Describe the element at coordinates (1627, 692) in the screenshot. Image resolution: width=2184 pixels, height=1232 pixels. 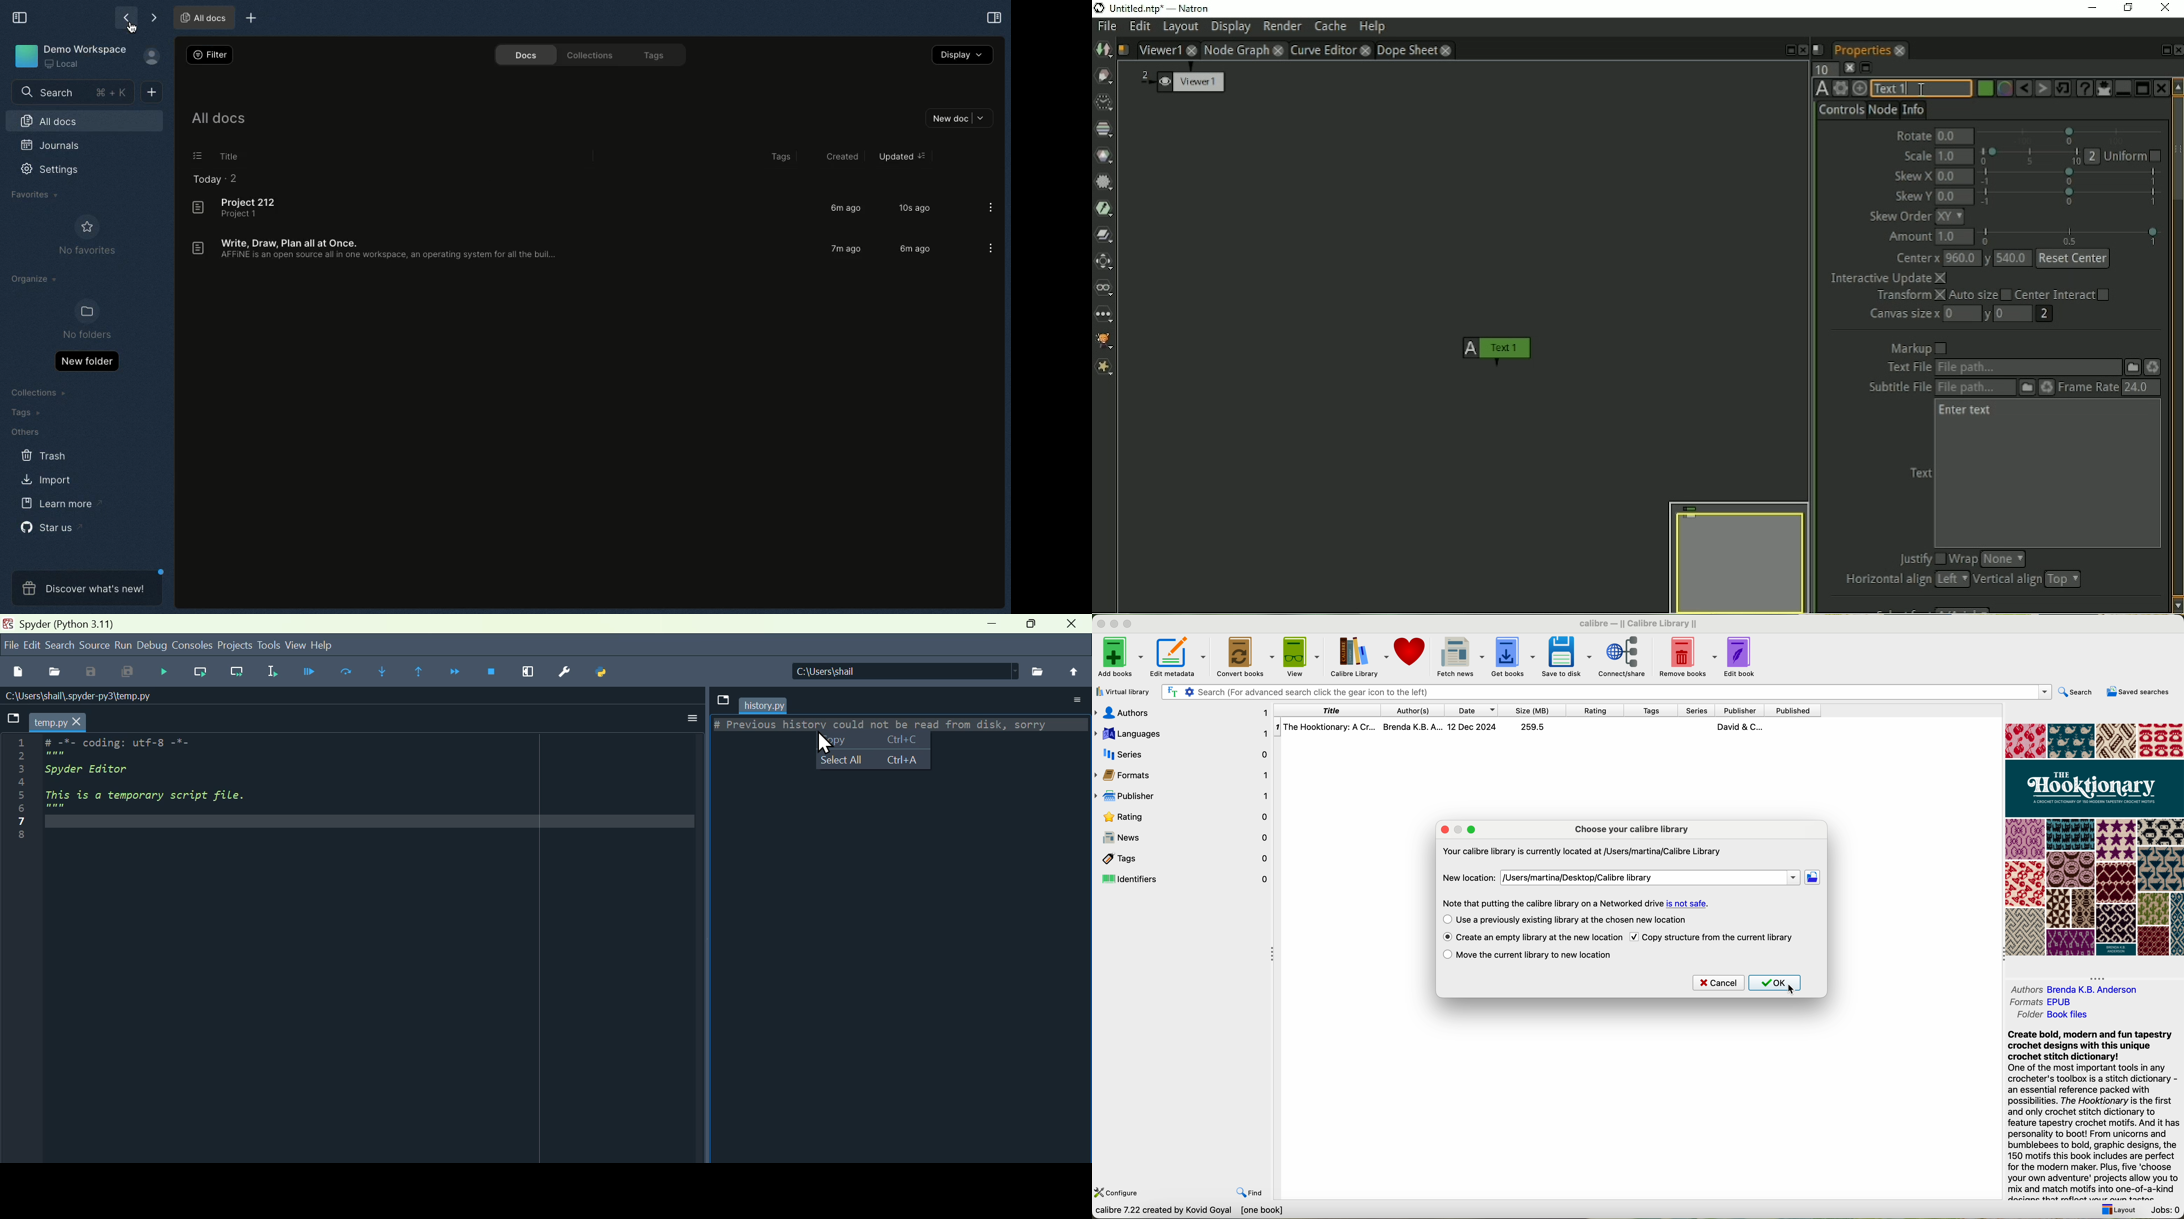
I see `search bar` at that location.